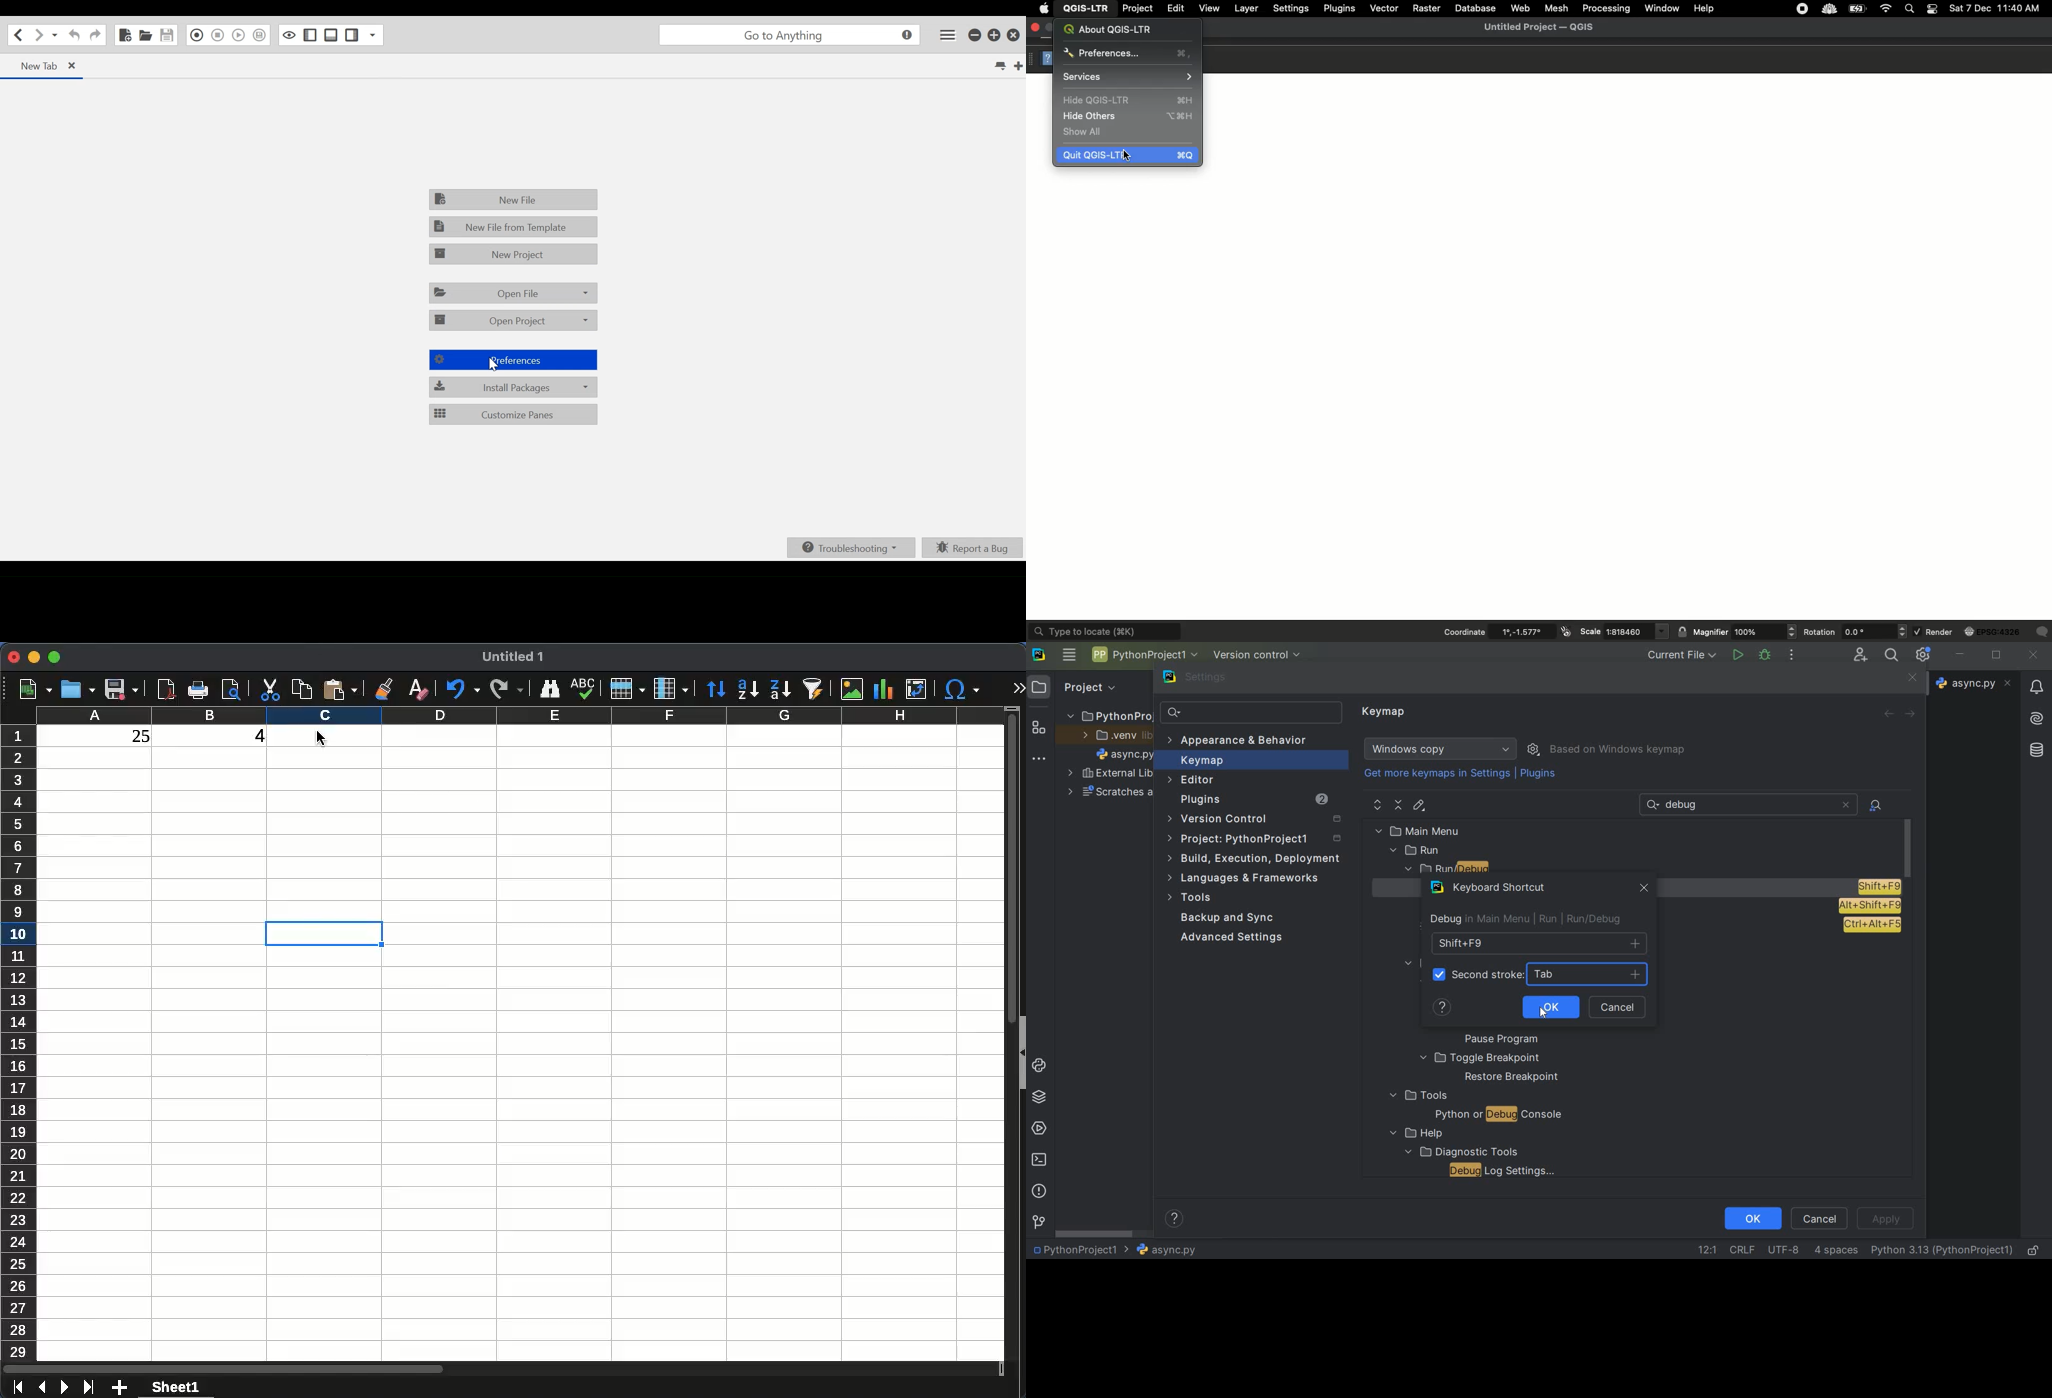 Image resolution: width=2072 pixels, height=1400 pixels. Describe the element at coordinates (327, 744) in the screenshot. I see `Cursor` at that location.